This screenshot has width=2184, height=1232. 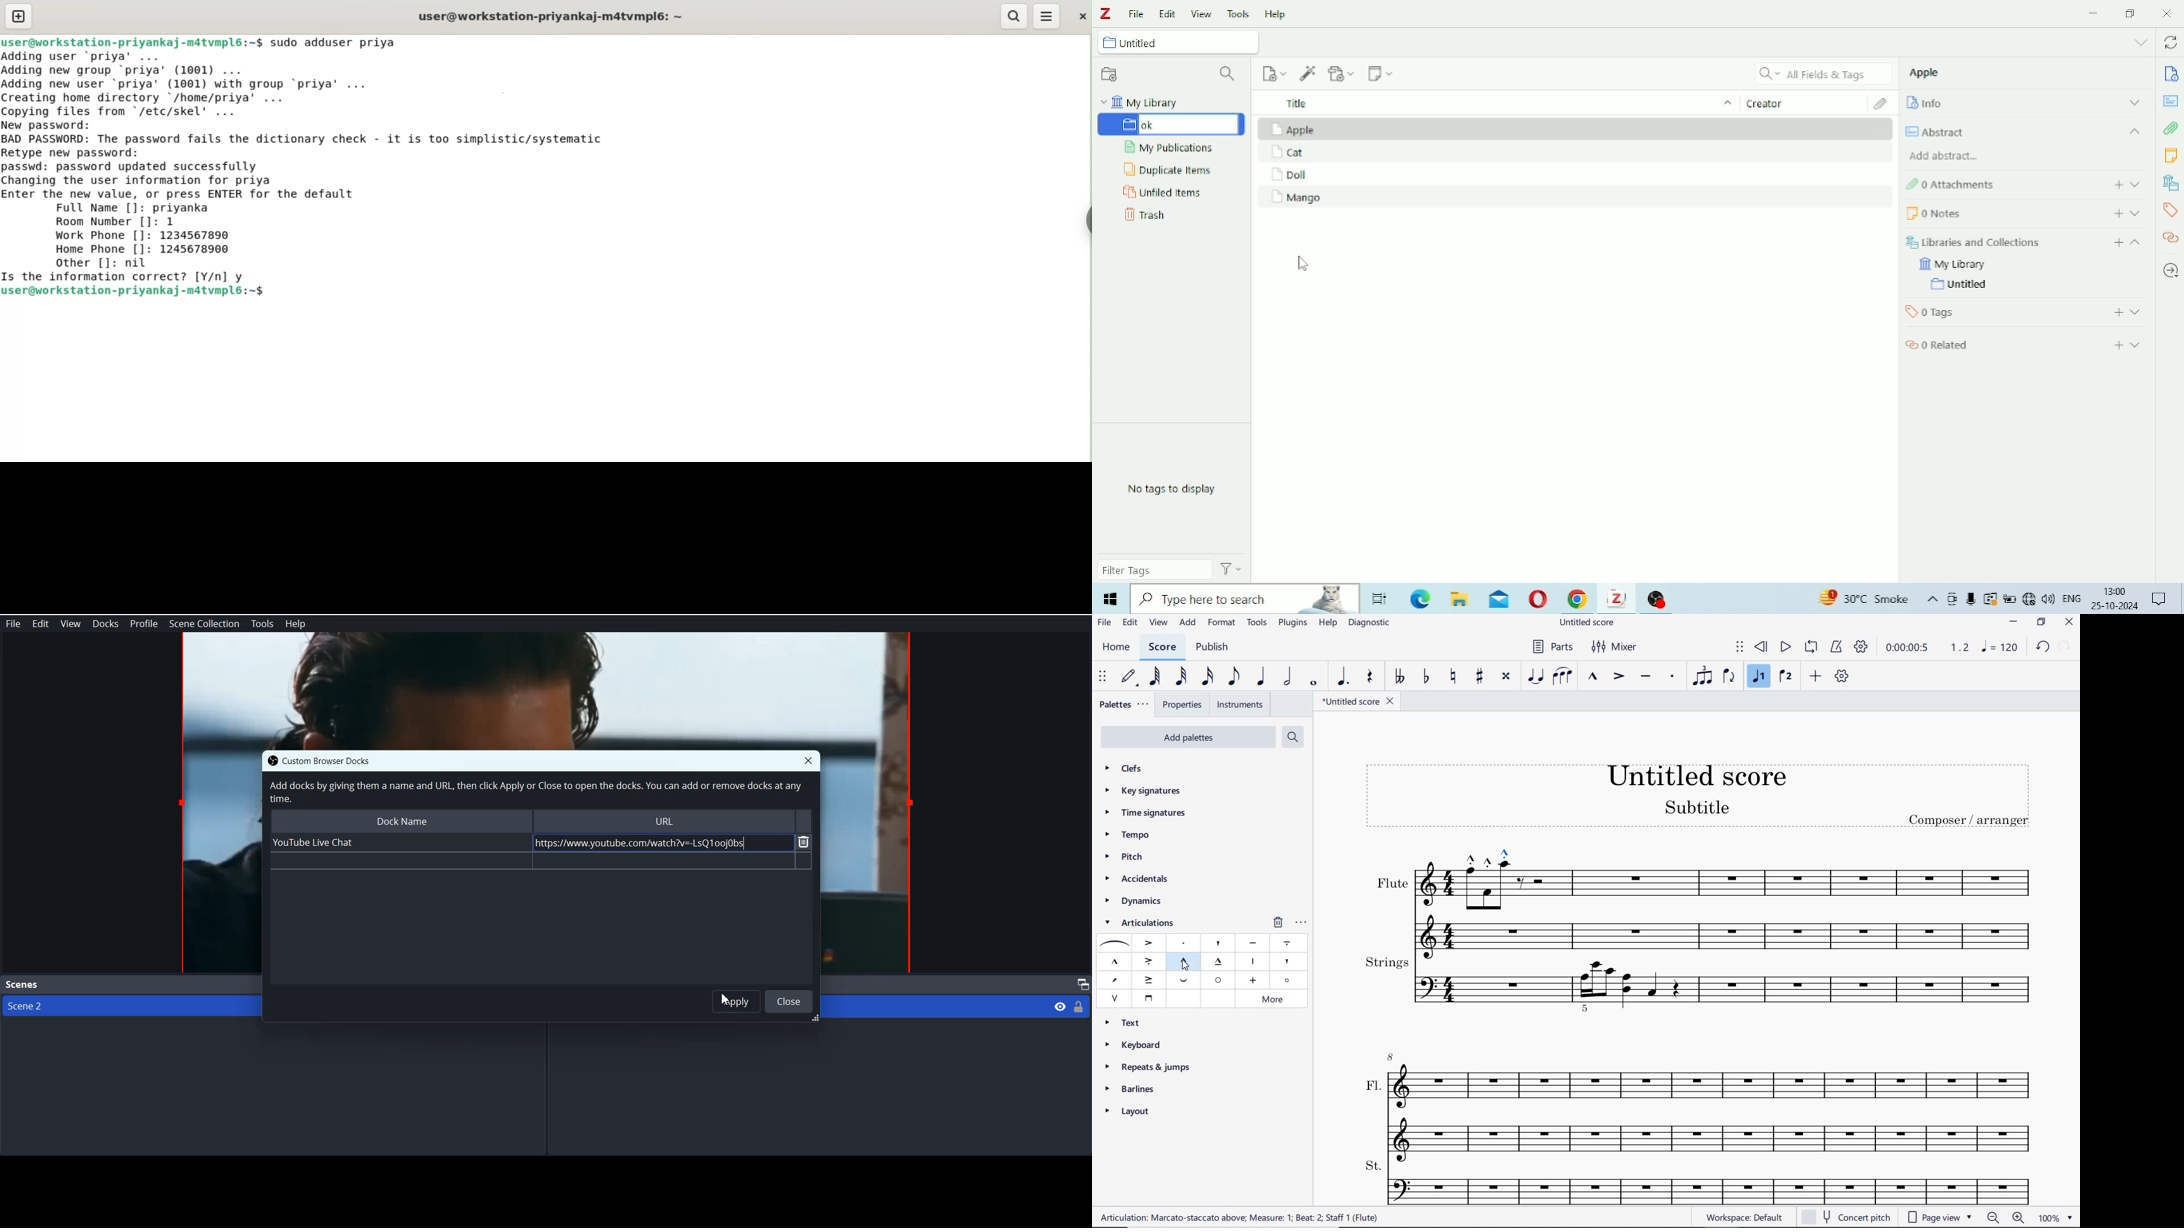 I want to click on ARTICULATION: MARCATO-STACCATO ABOVE, so click(x=1243, y=1218).